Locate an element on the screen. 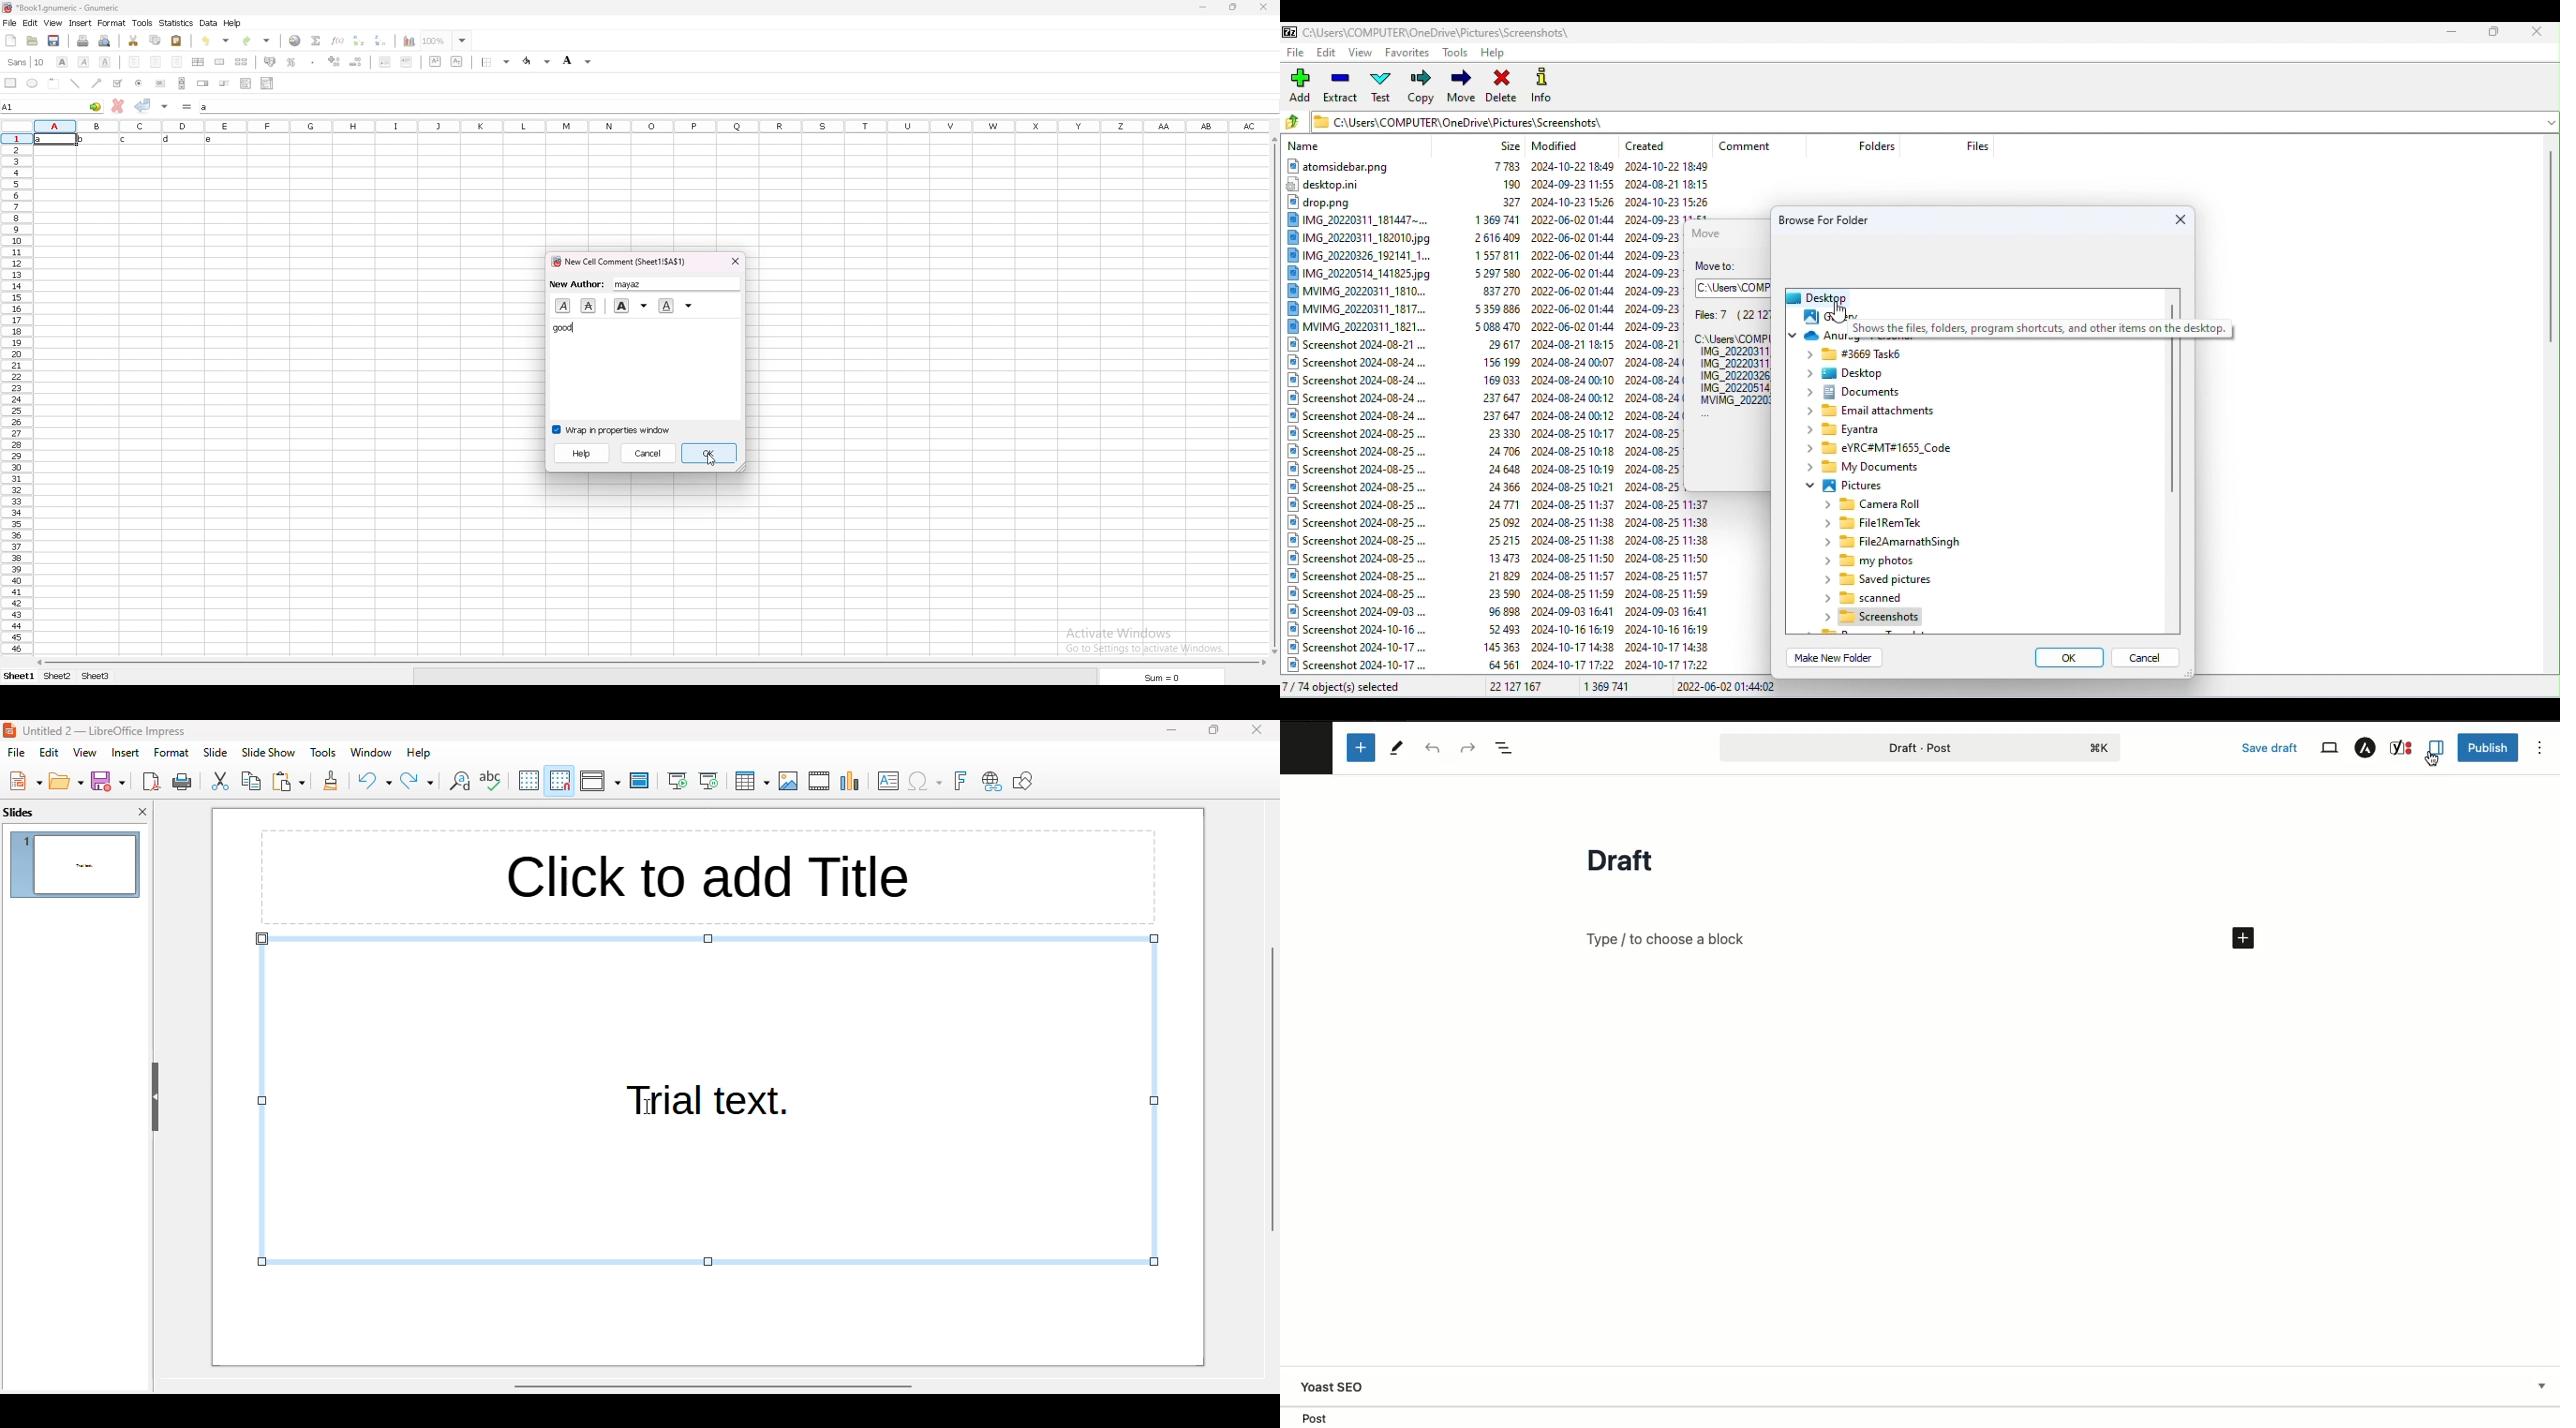  Test is located at coordinates (1385, 89).